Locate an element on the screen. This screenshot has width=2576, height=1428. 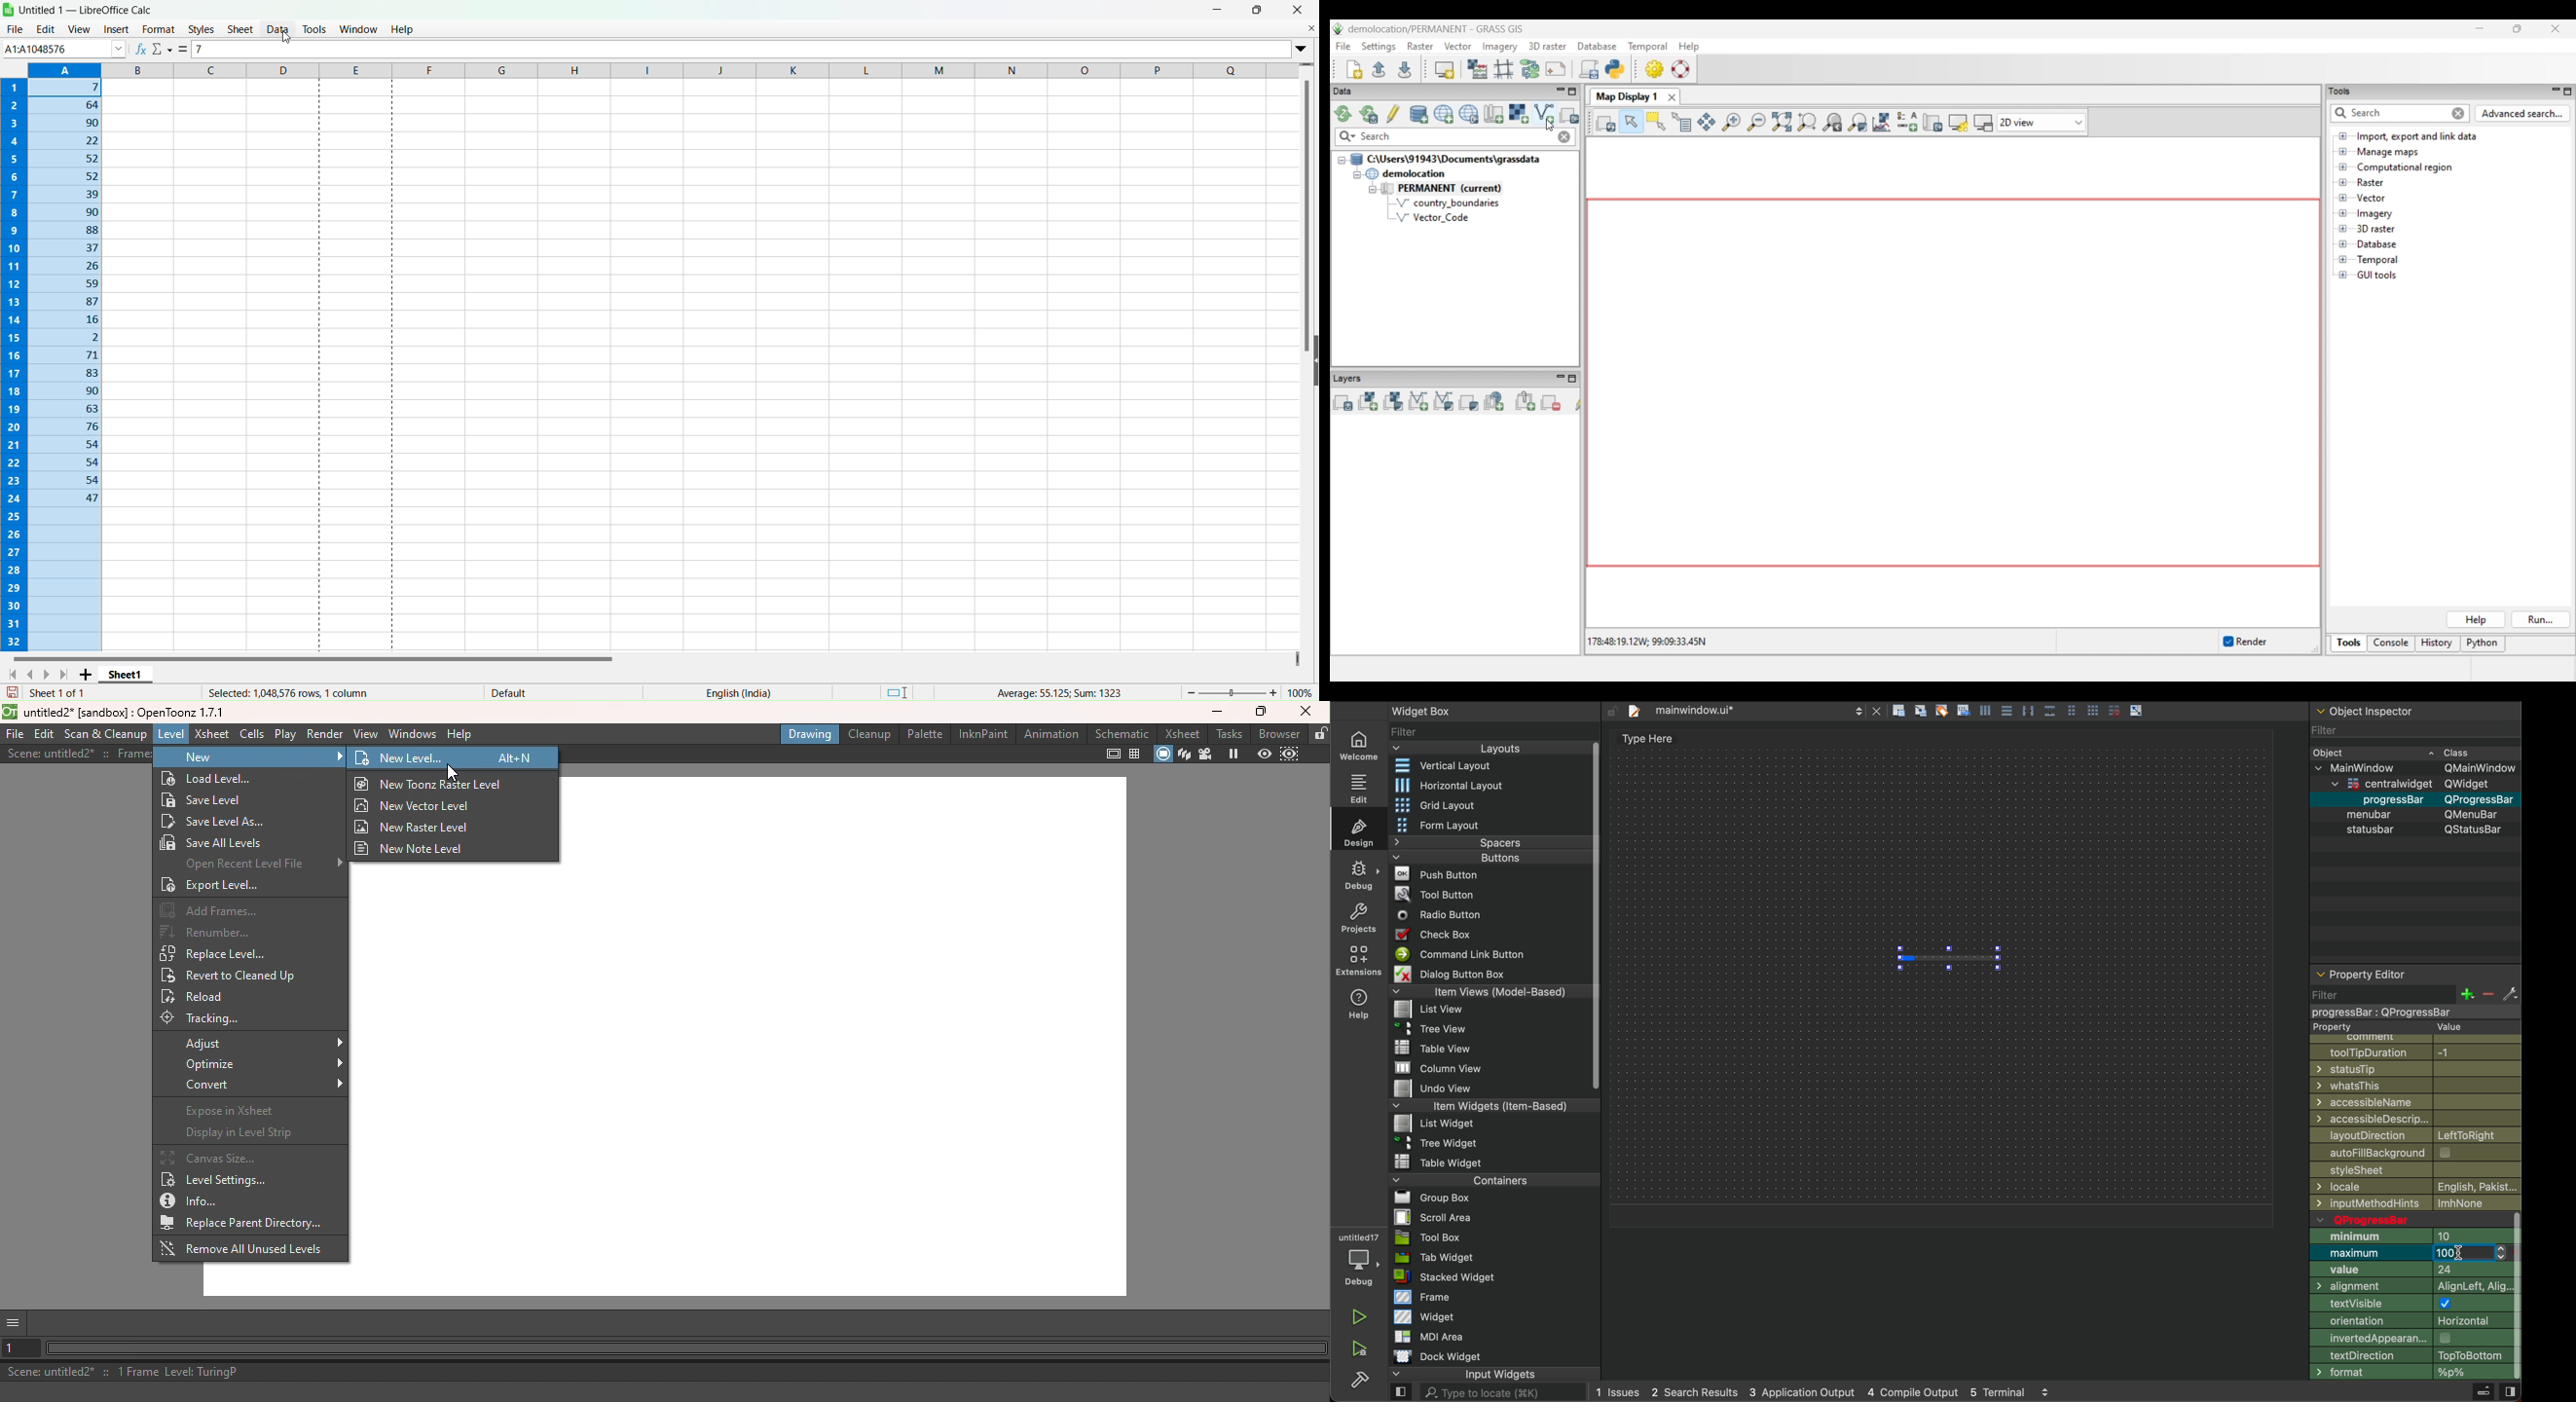
debug is located at coordinates (1360, 875).